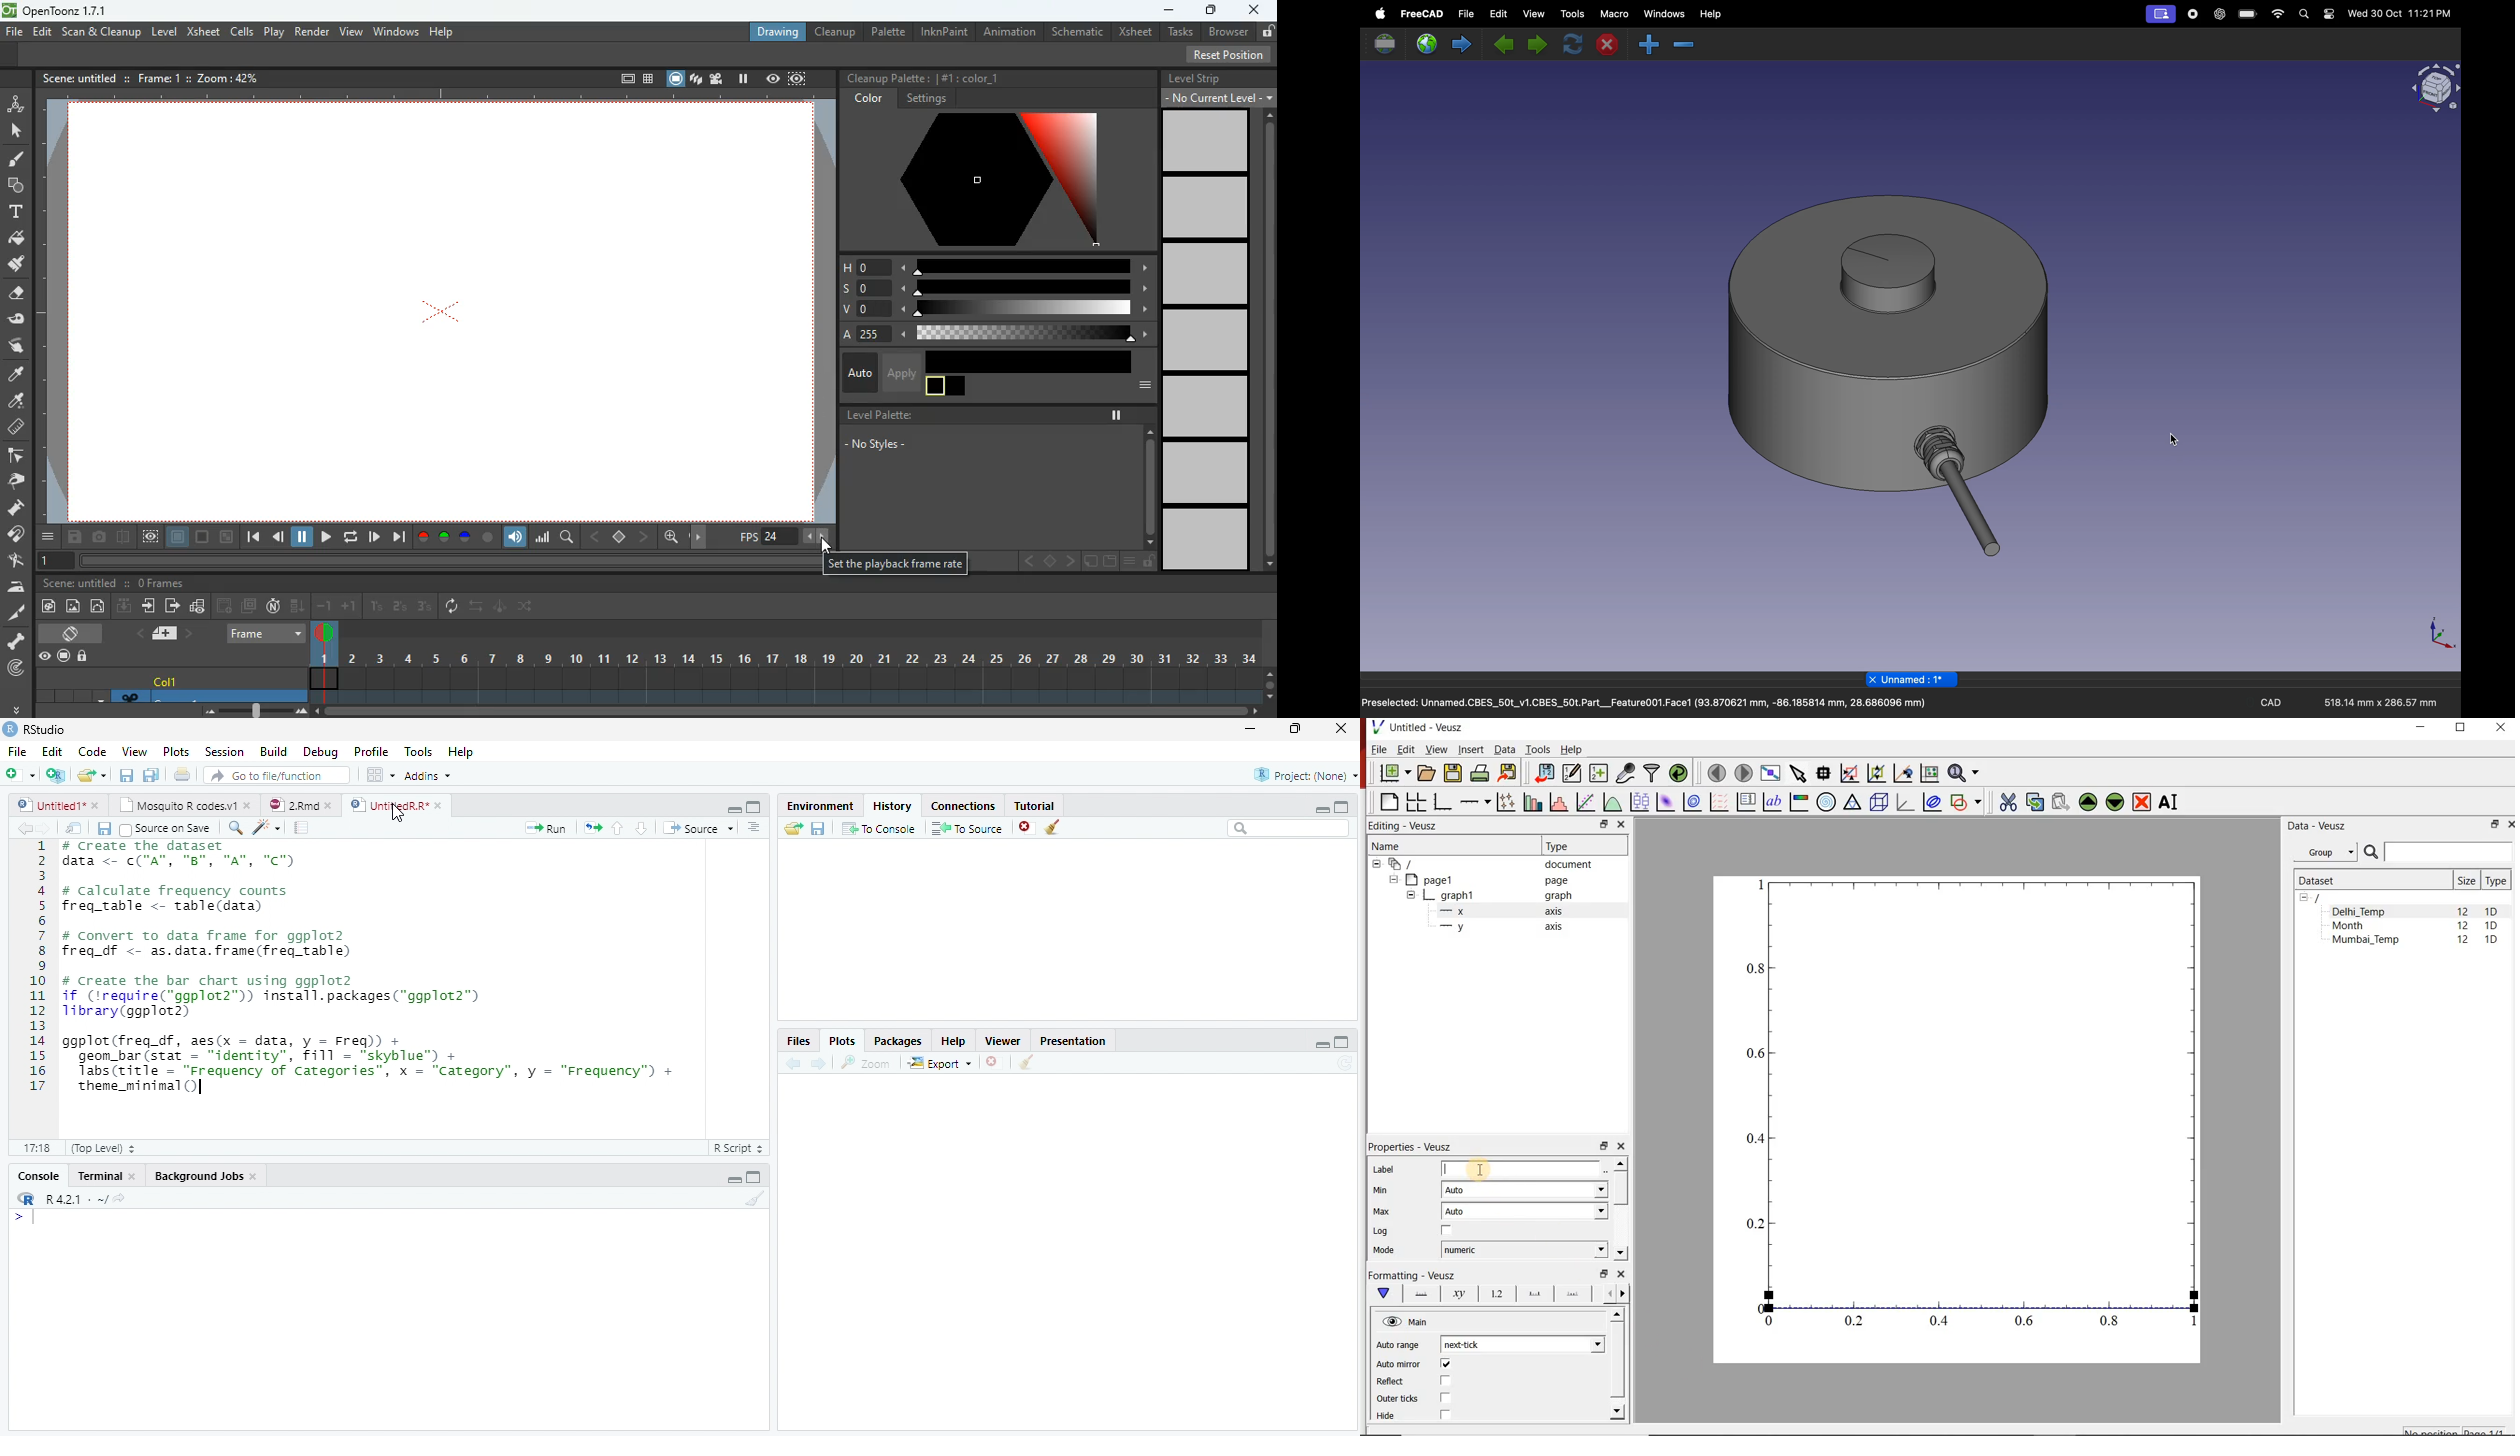  Describe the element at coordinates (96, 752) in the screenshot. I see `Code` at that location.